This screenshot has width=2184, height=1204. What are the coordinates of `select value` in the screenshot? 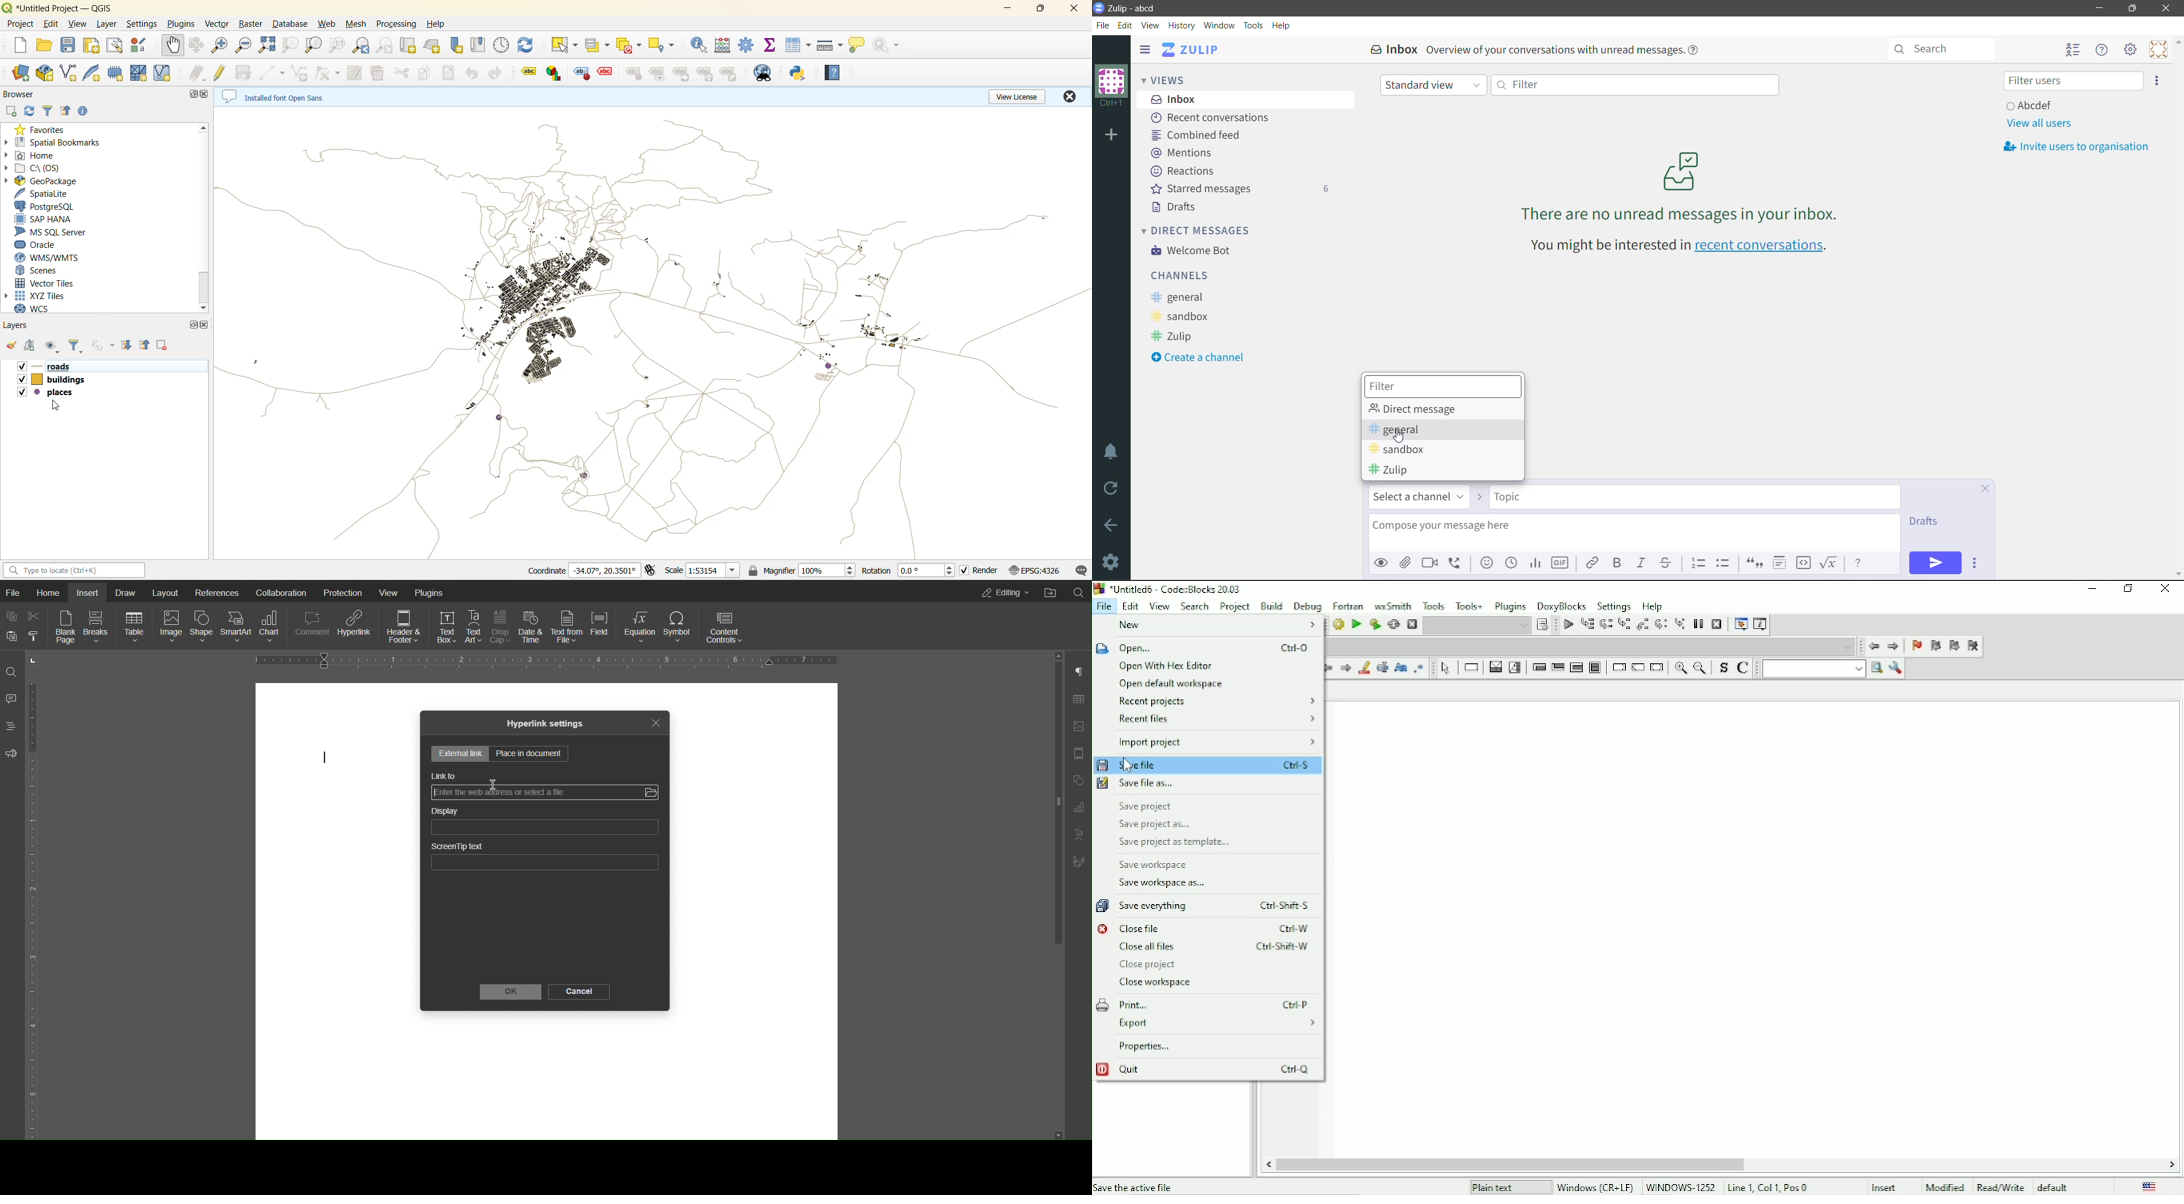 It's located at (599, 44).